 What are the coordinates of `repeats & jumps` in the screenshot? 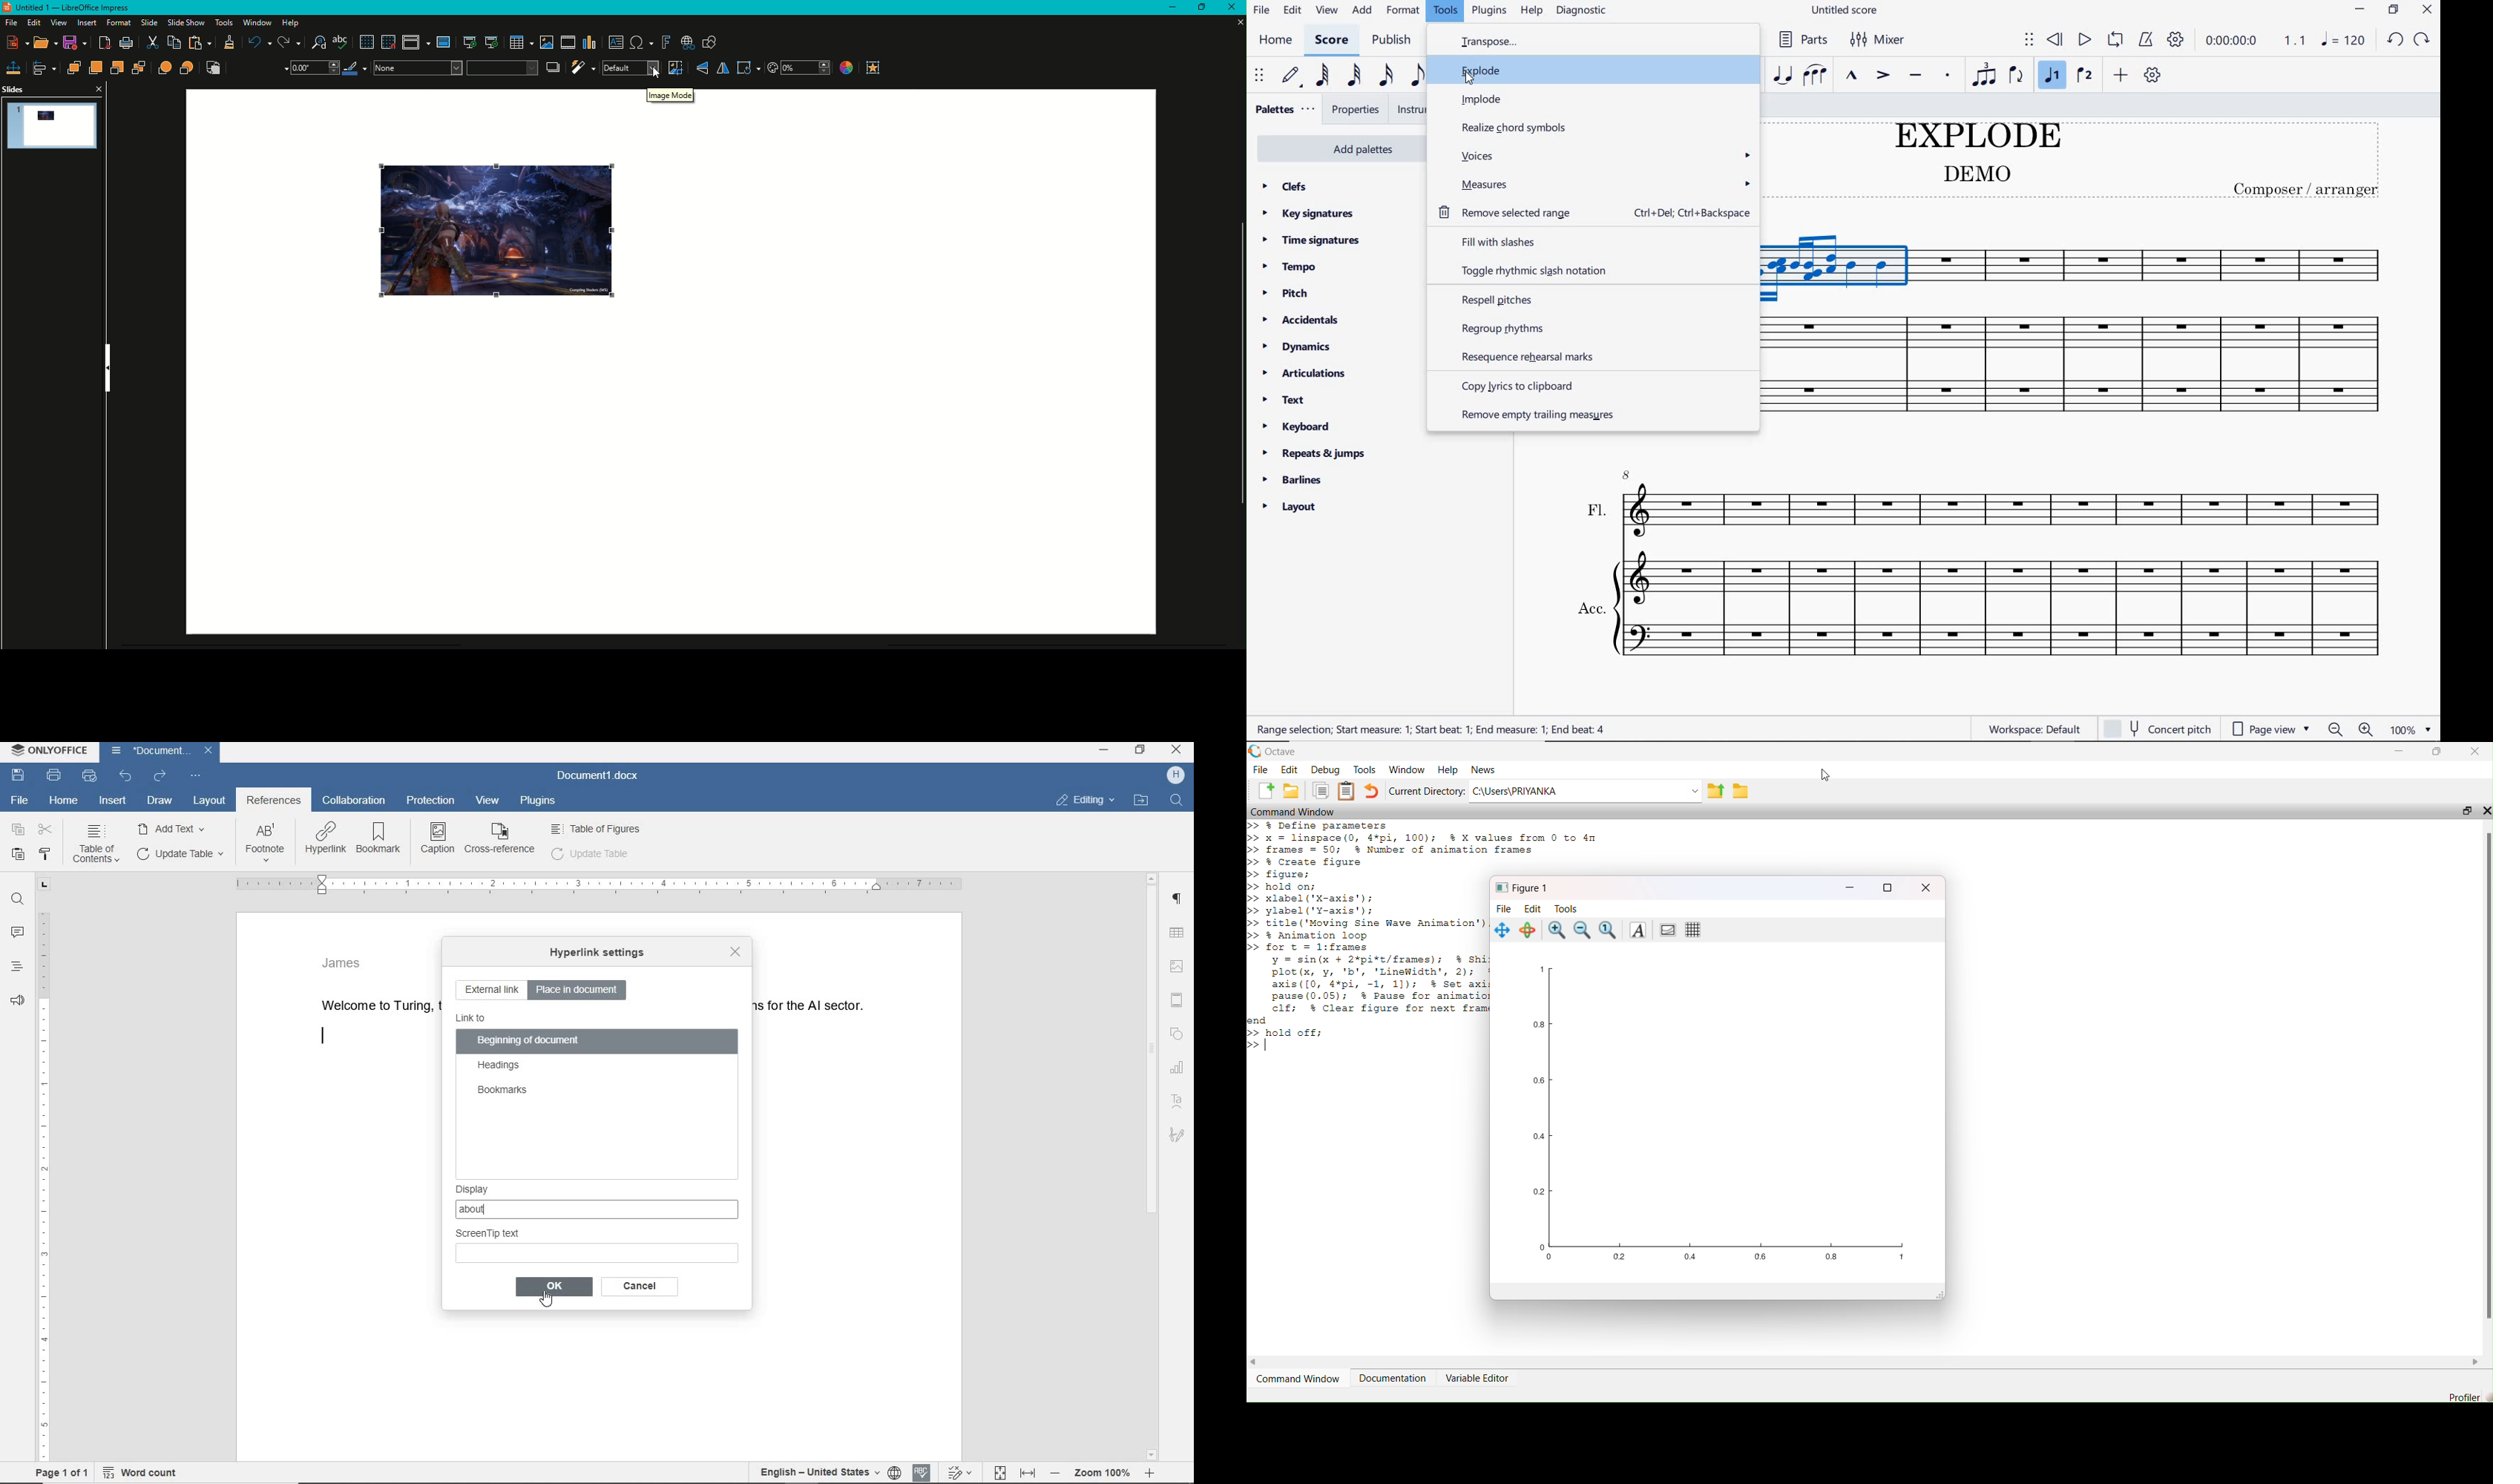 It's located at (1317, 453).